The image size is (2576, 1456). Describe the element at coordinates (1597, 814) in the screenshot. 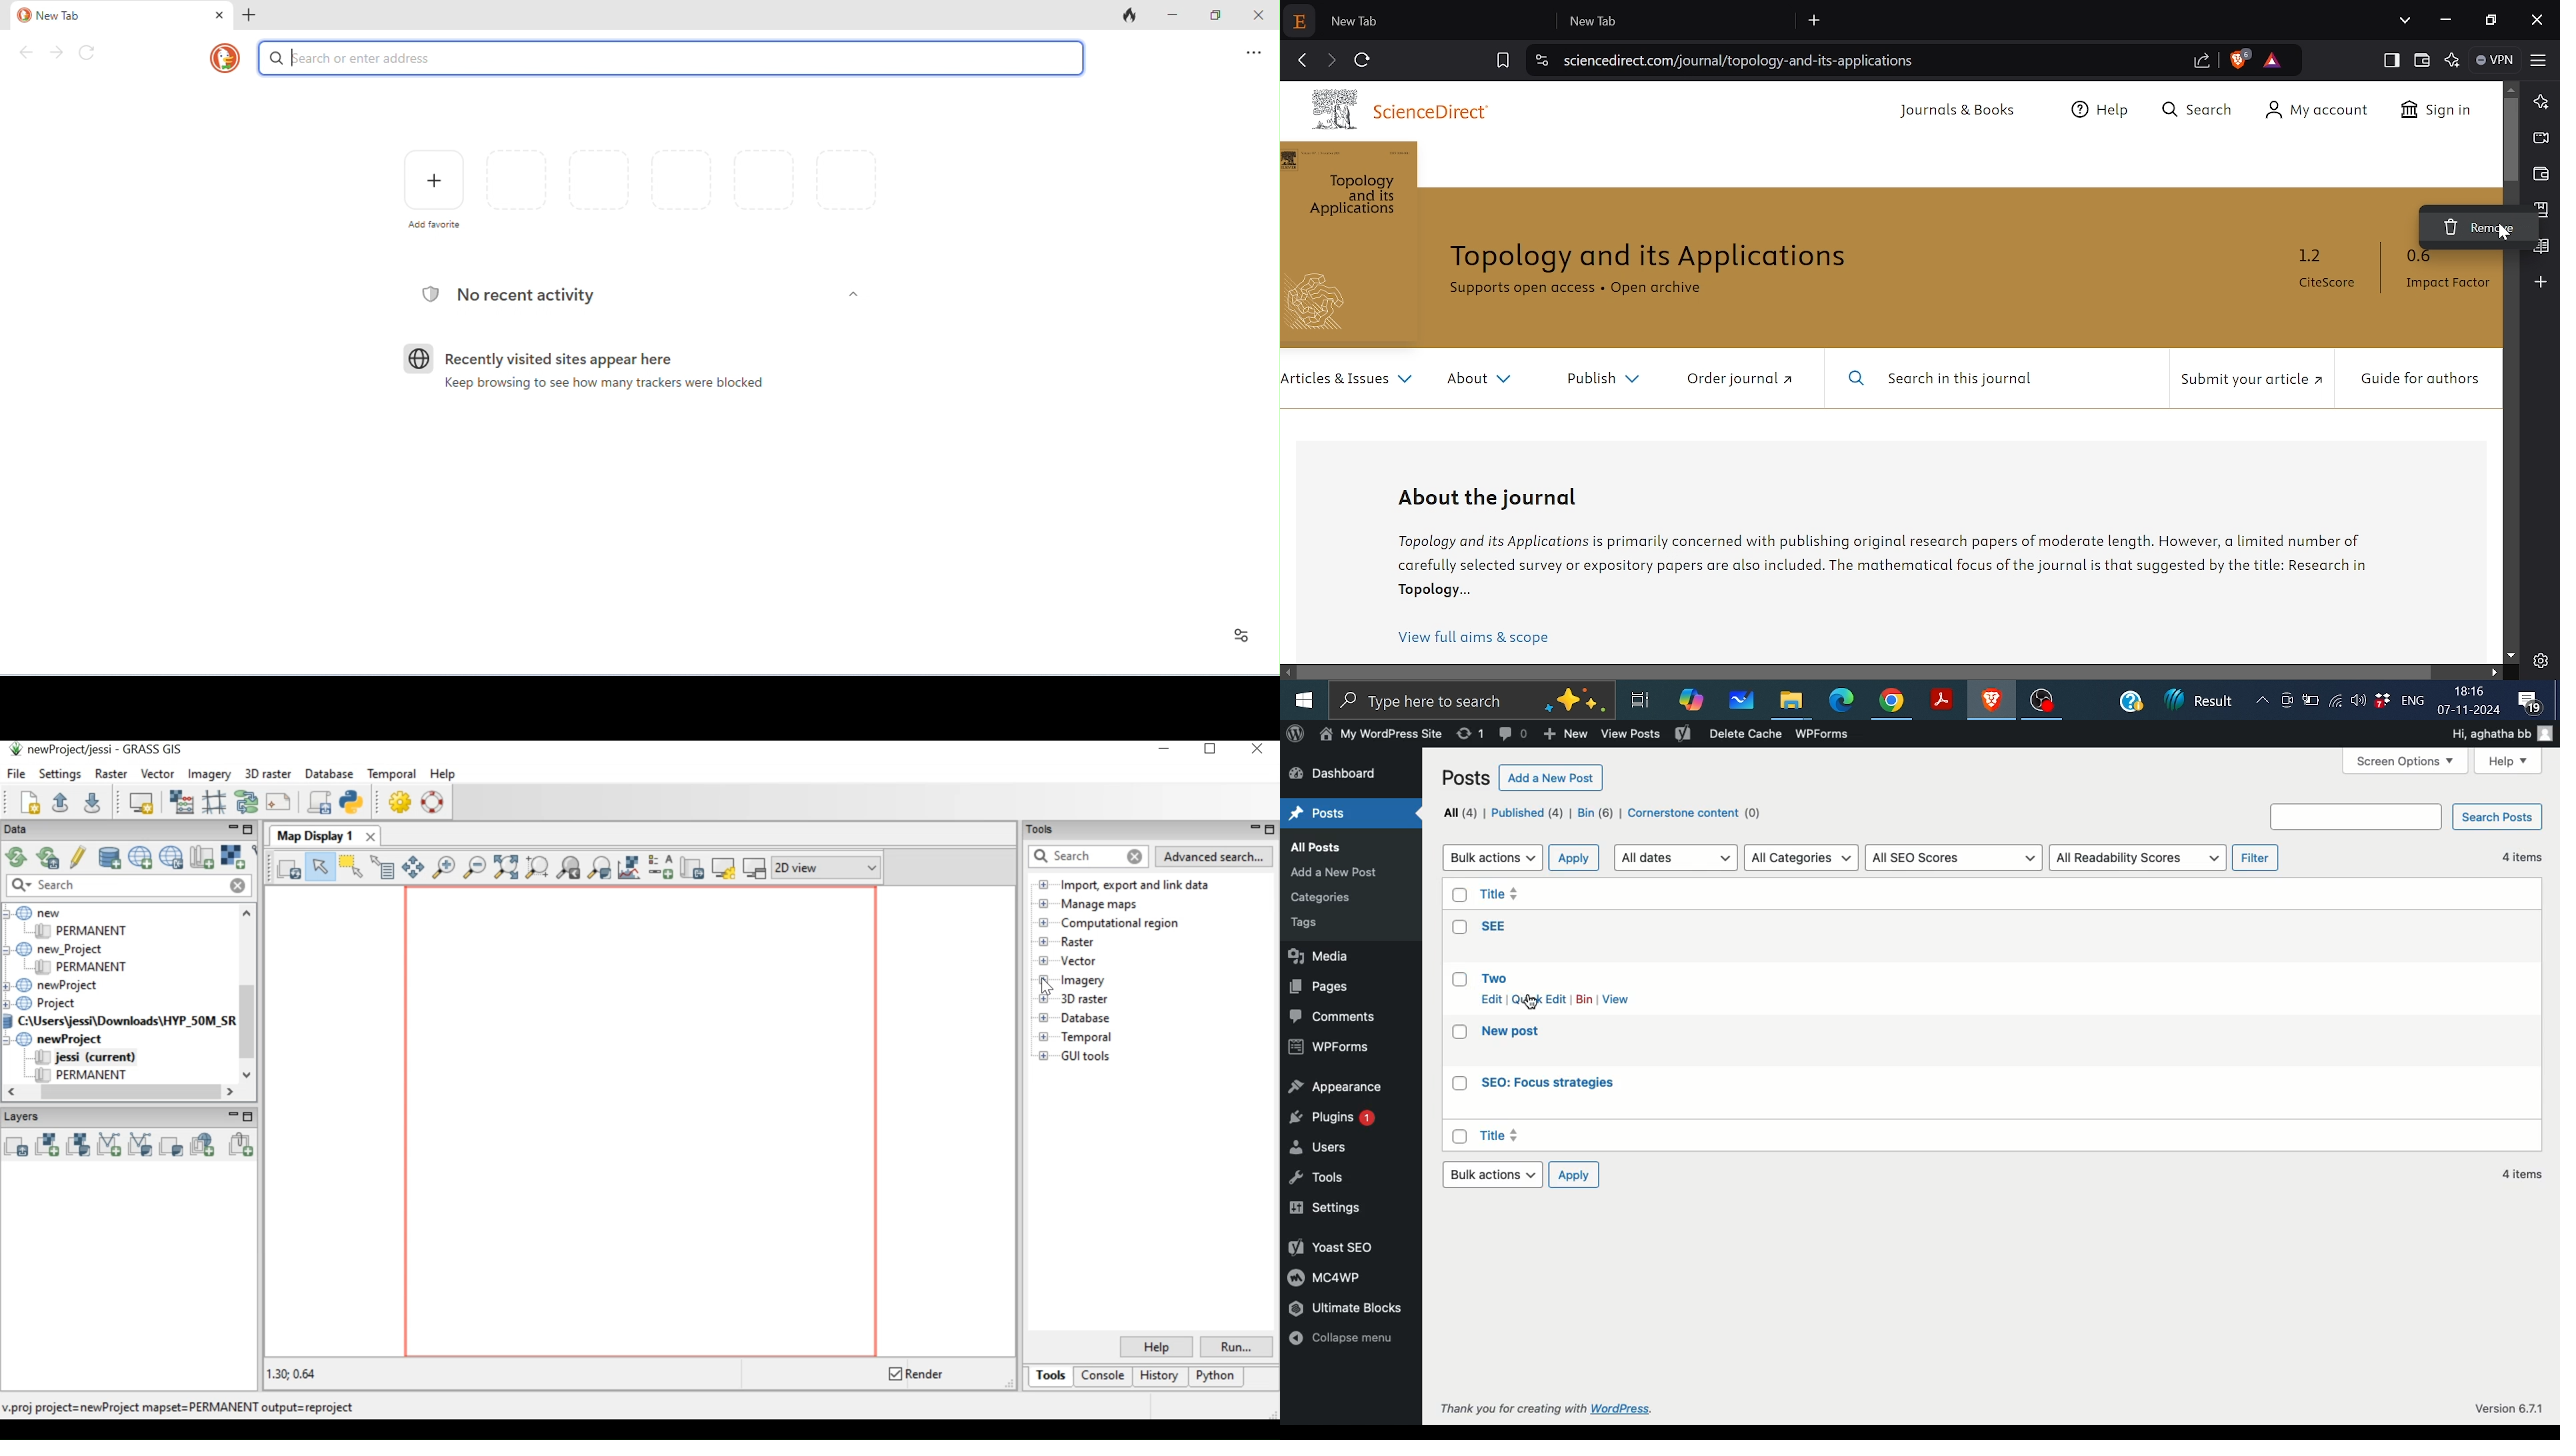

I see `Bin` at that location.